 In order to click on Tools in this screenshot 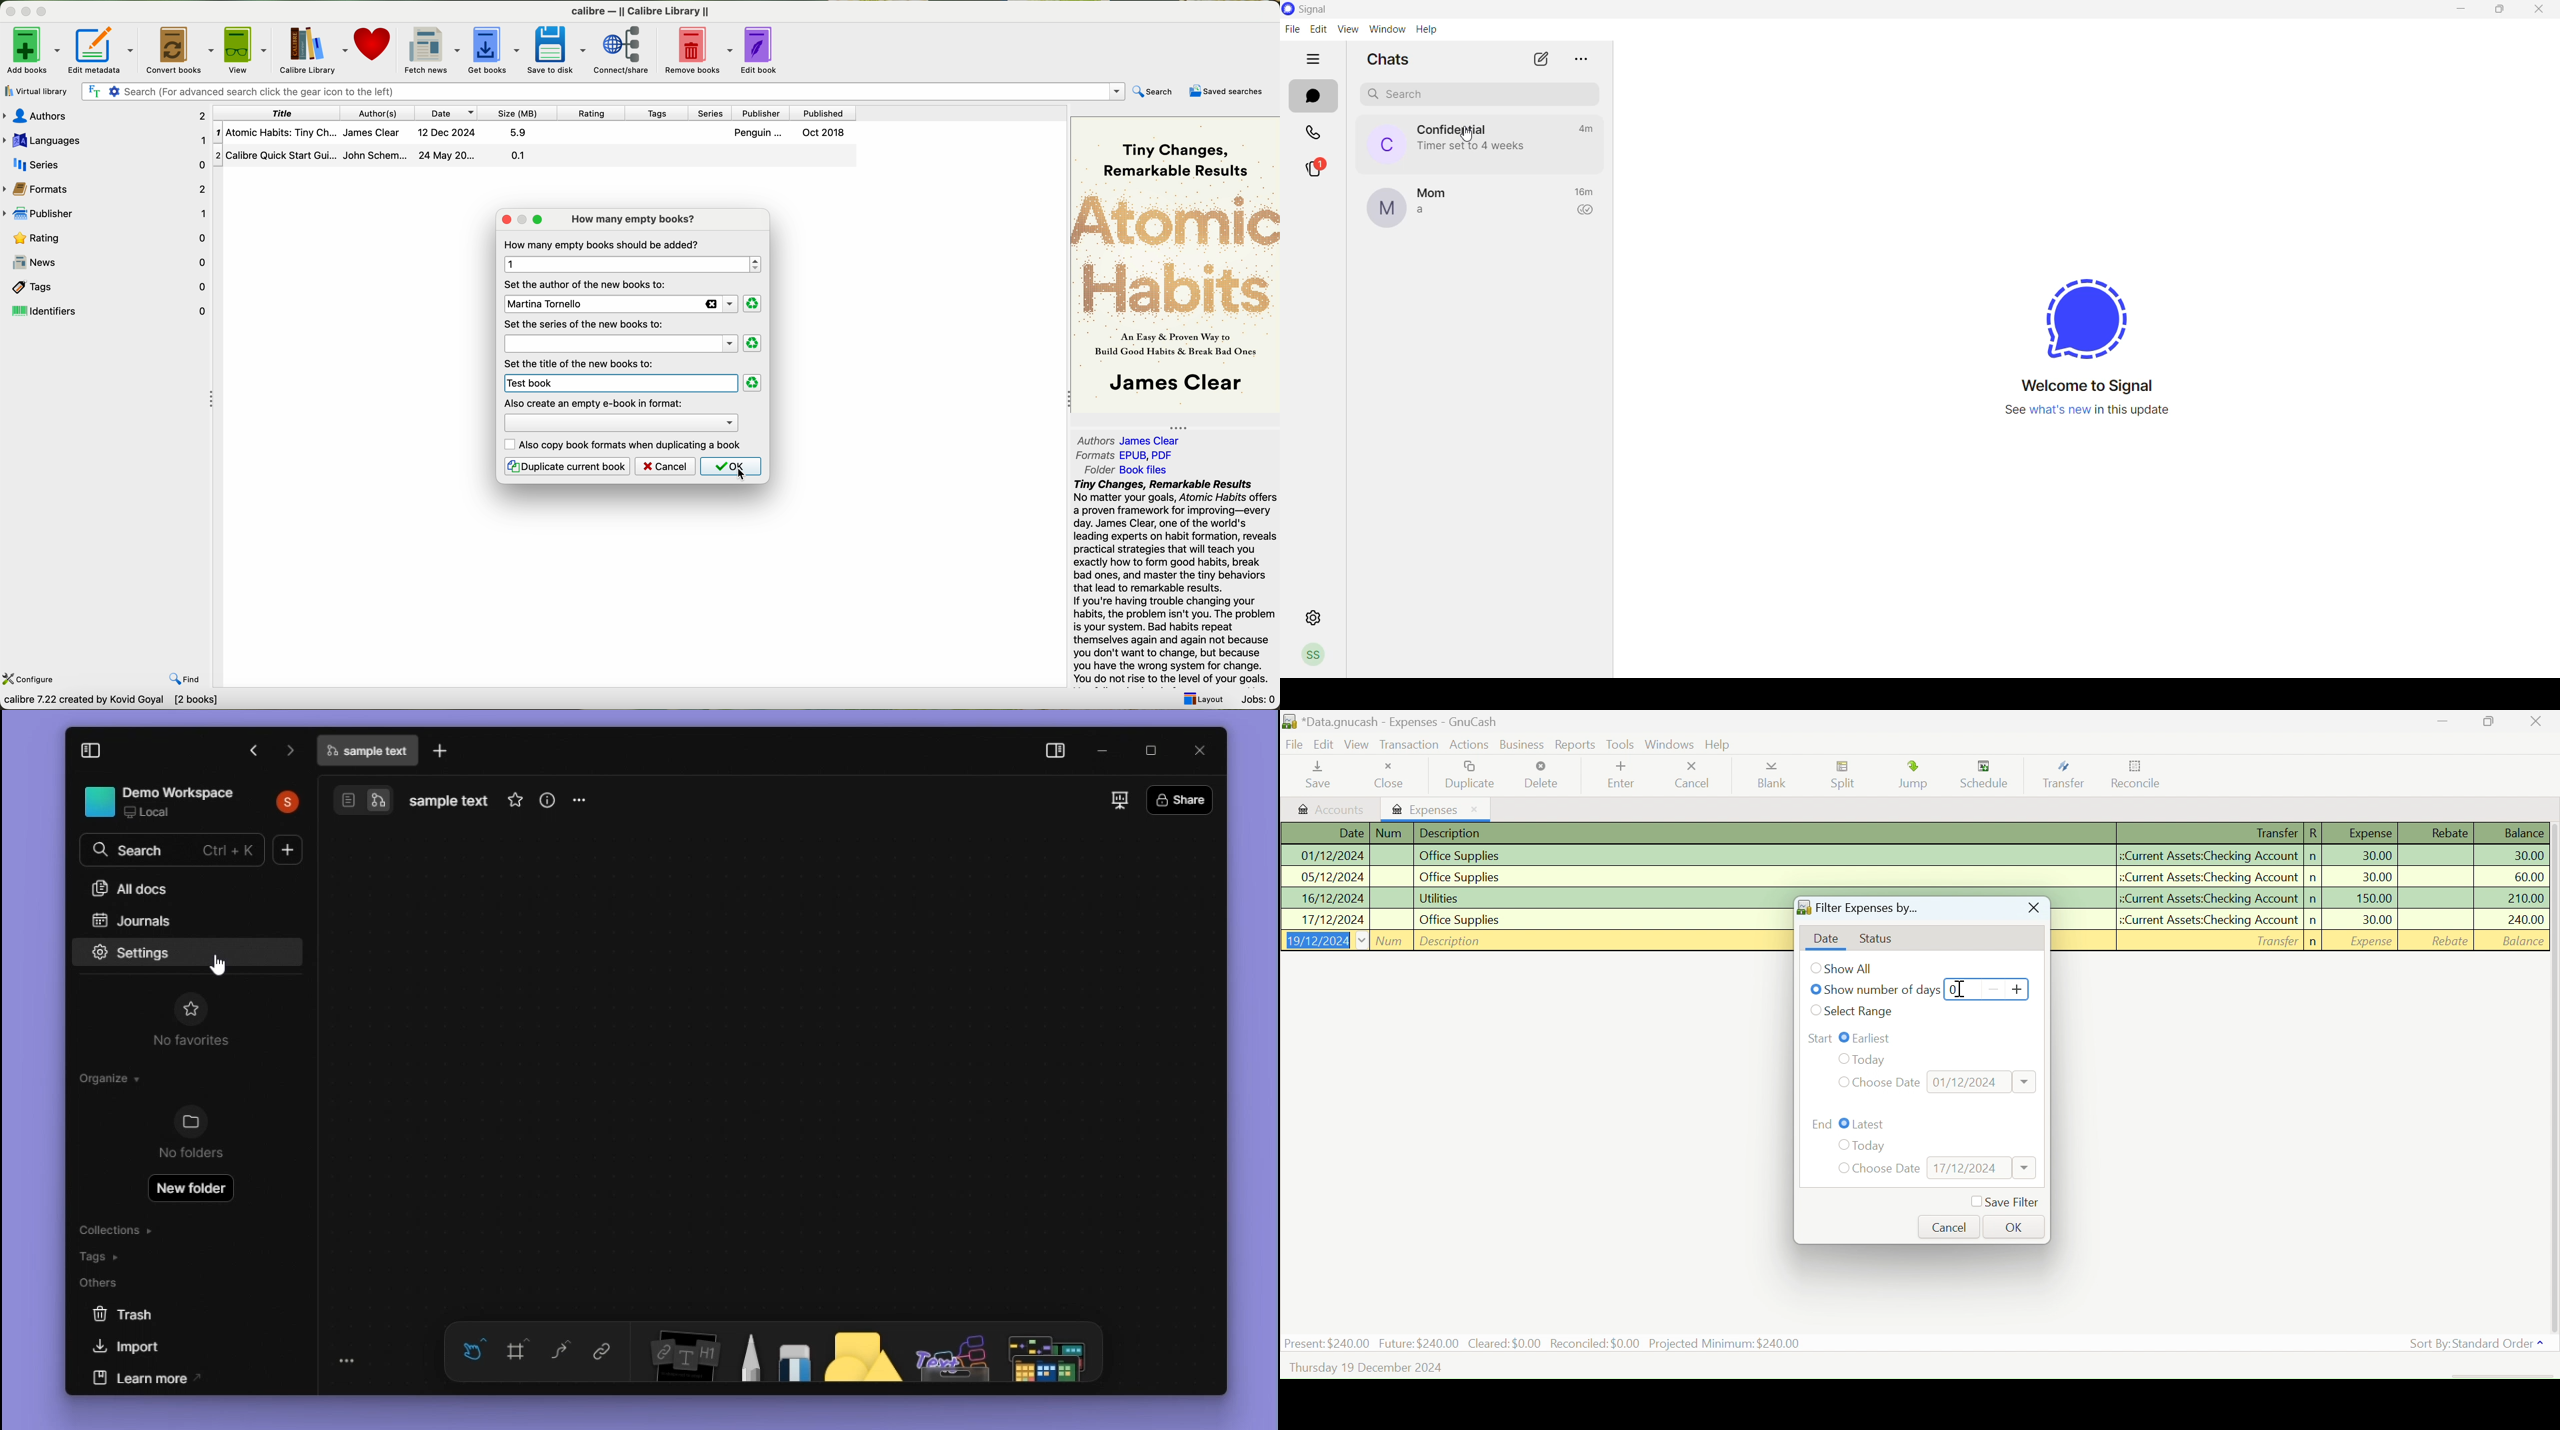, I will do `click(1620, 743)`.